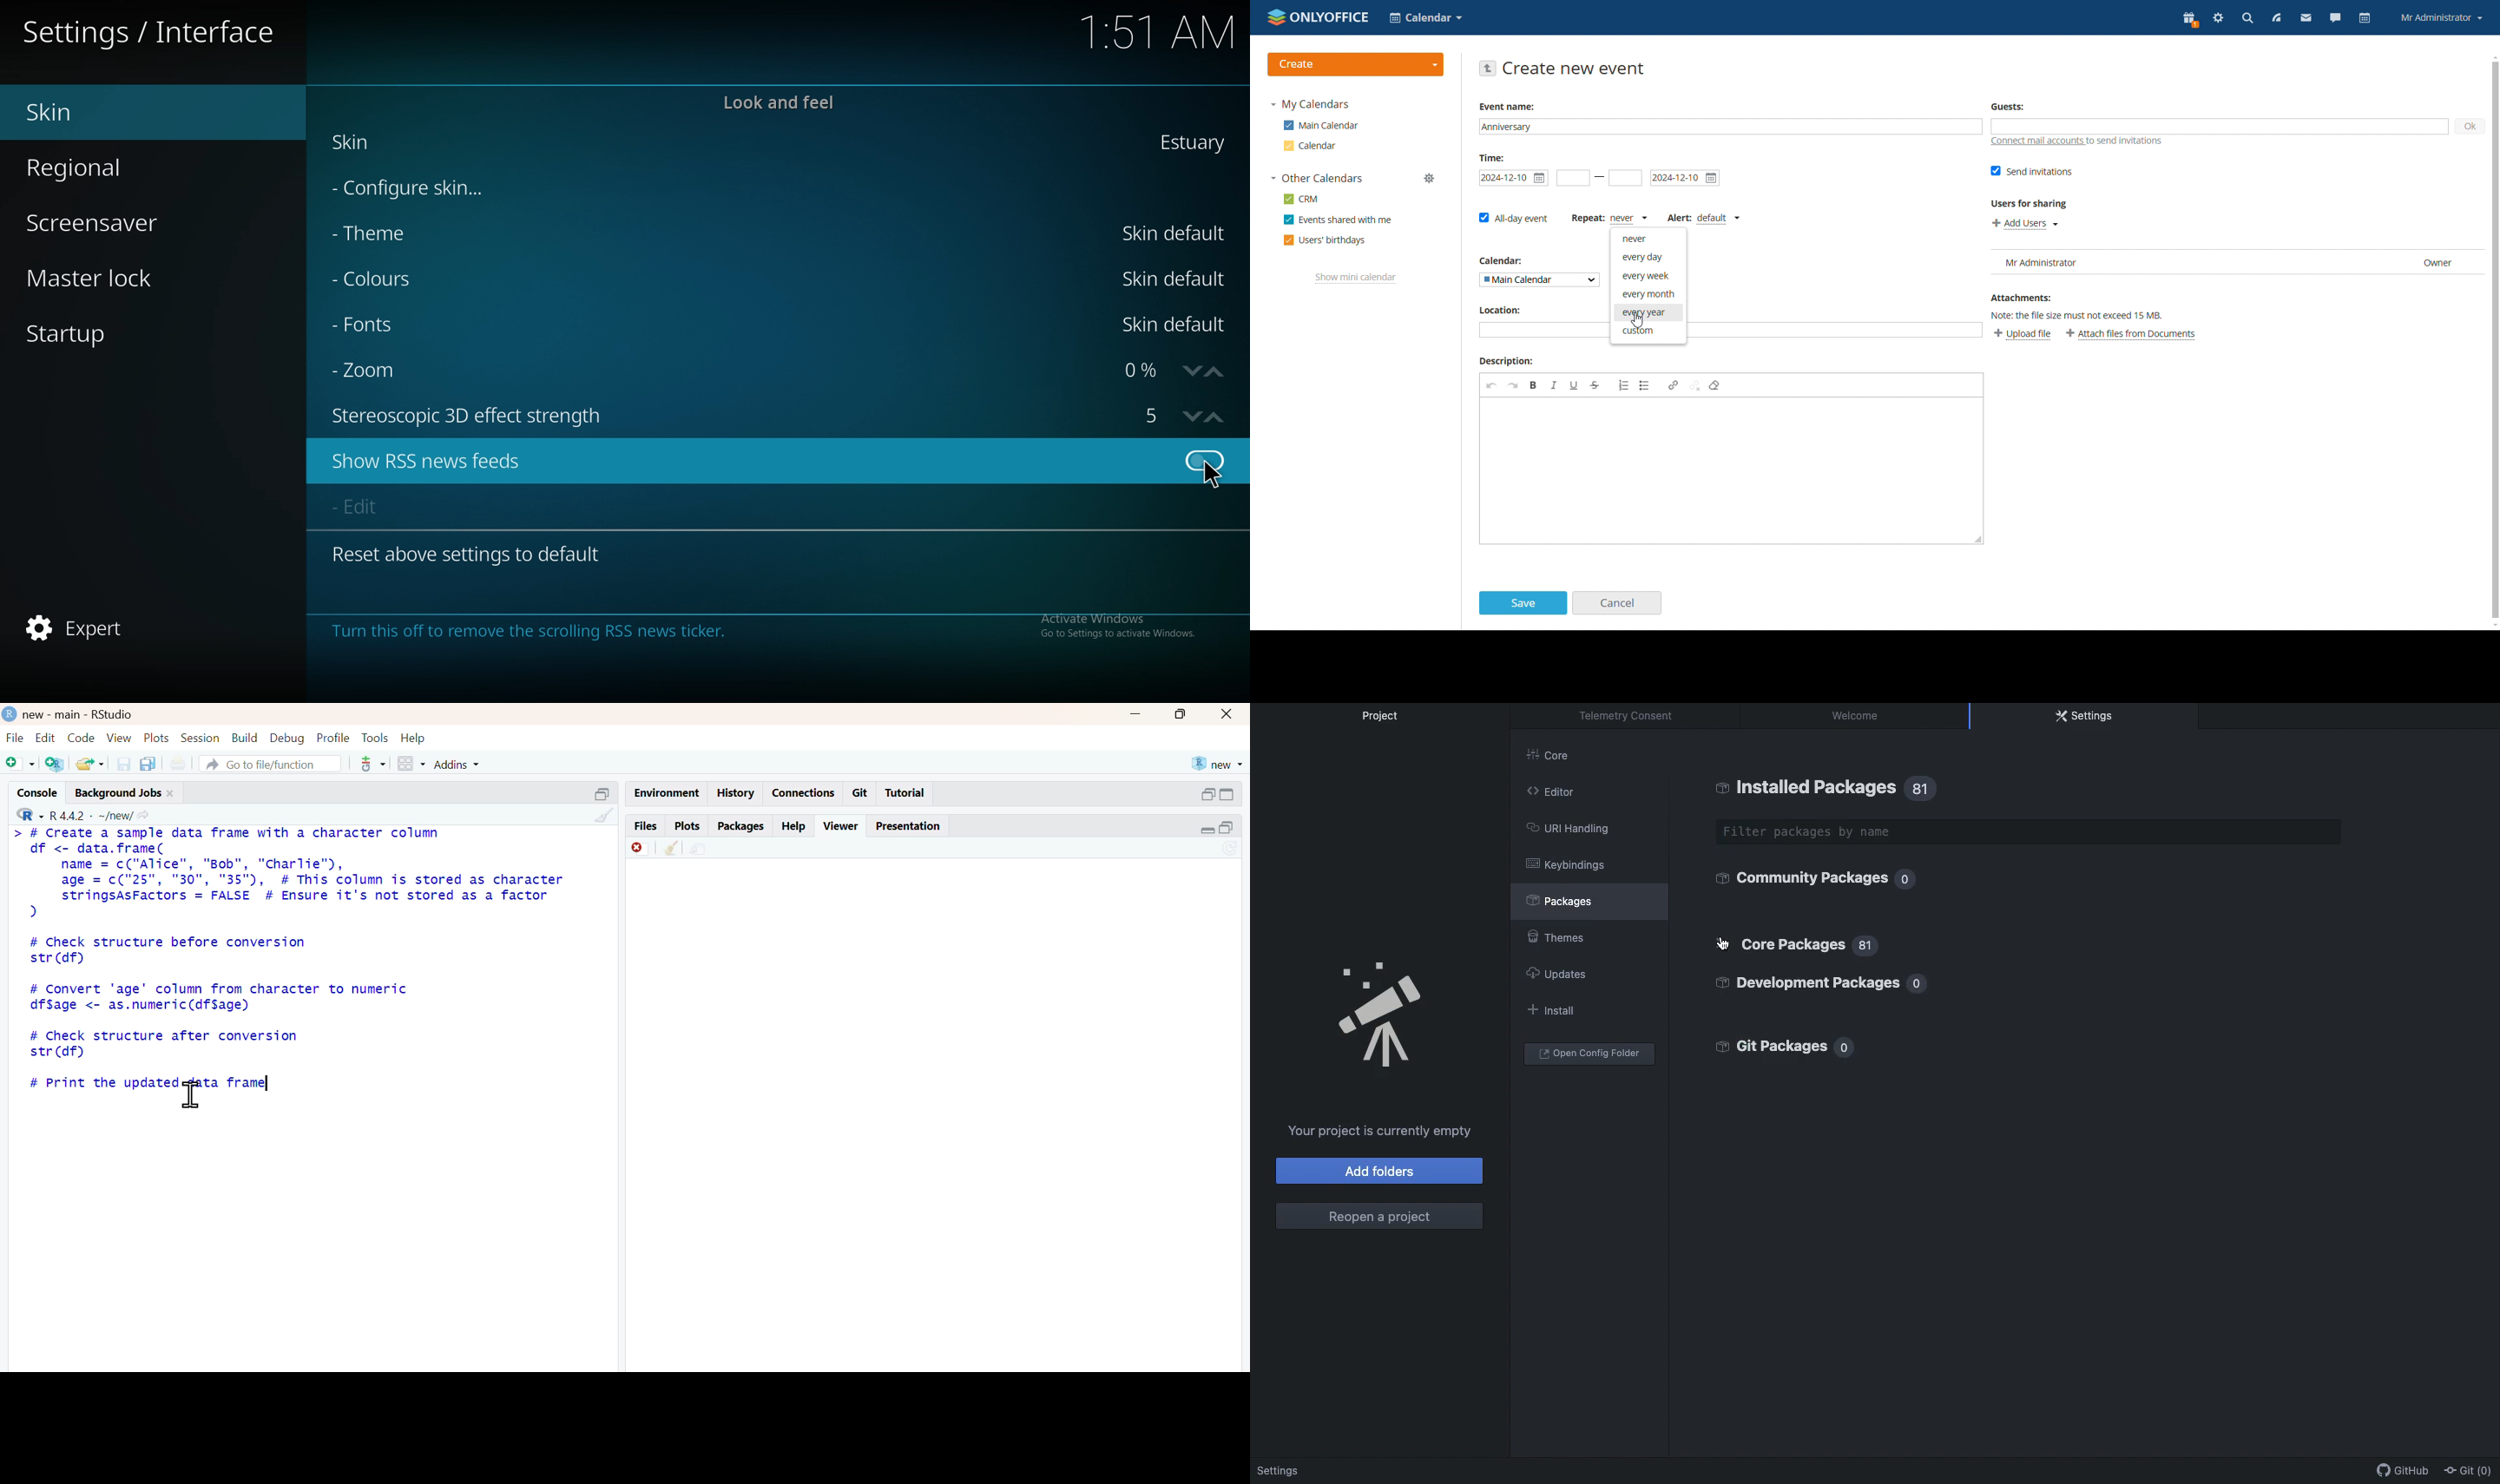  I want to click on Calendar:, so click(1496, 260).